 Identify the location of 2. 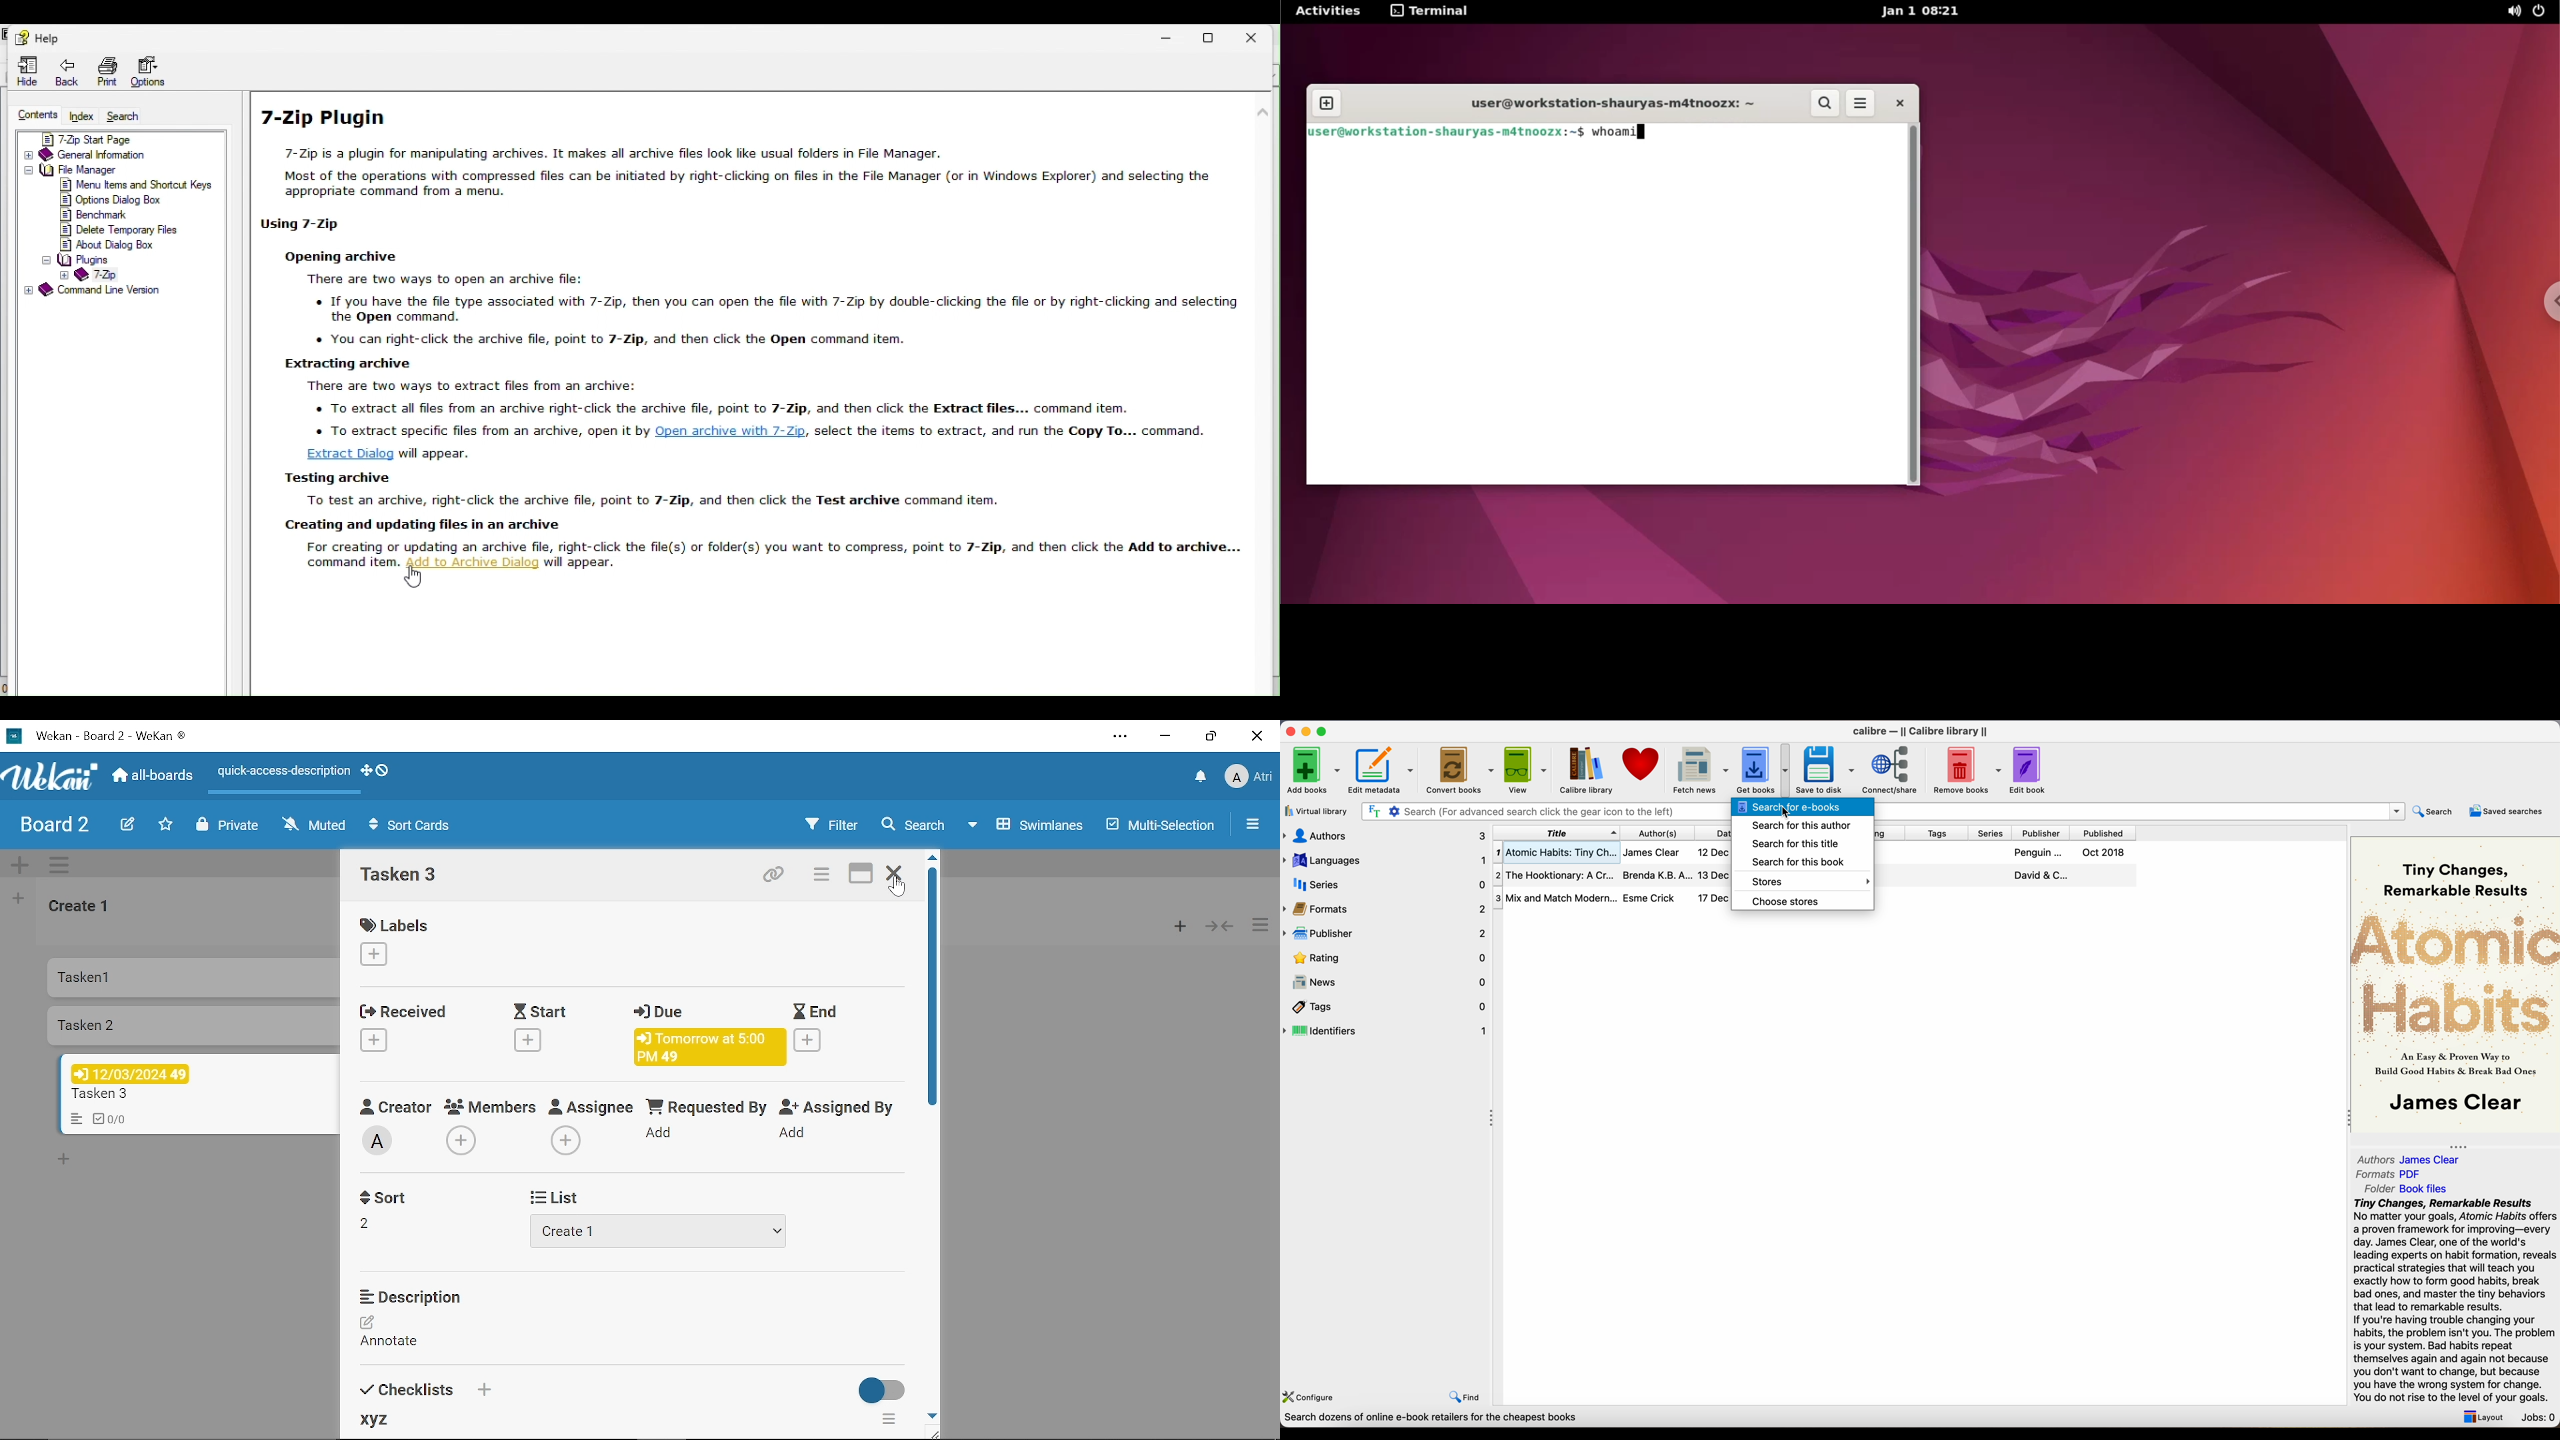
(370, 1222).